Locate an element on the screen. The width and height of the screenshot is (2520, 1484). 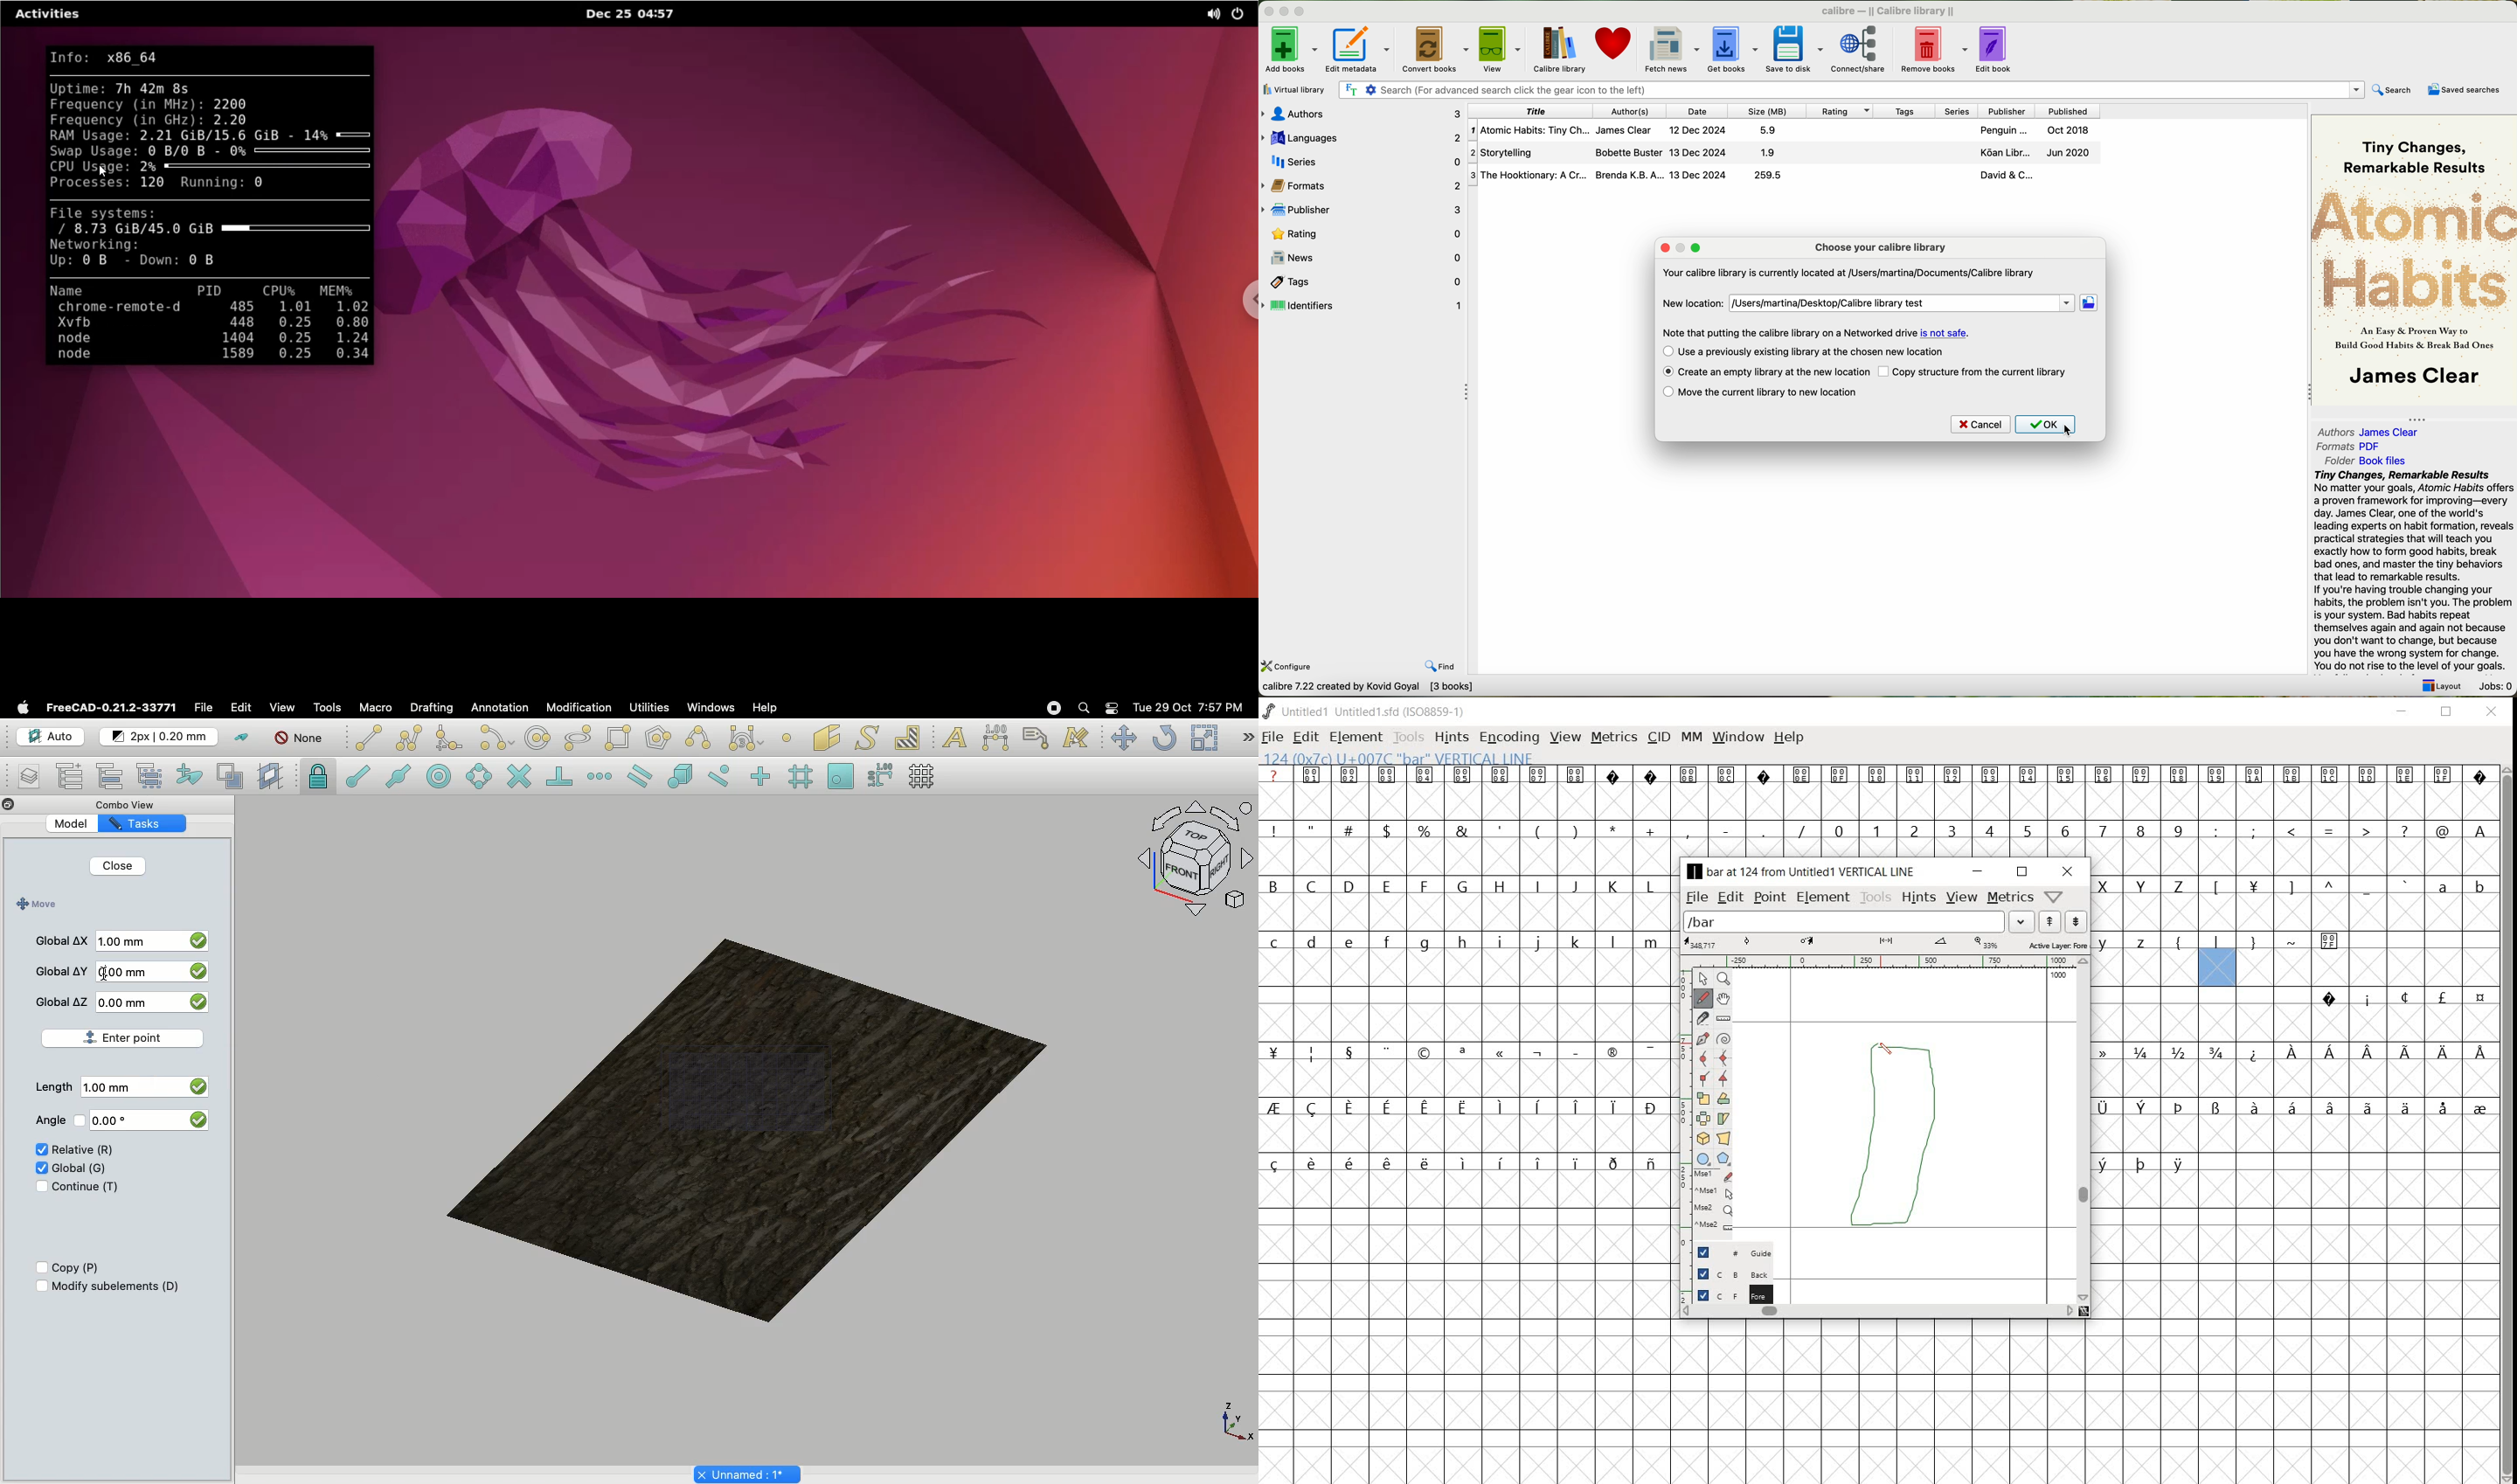
news is located at coordinates (1362, 258).